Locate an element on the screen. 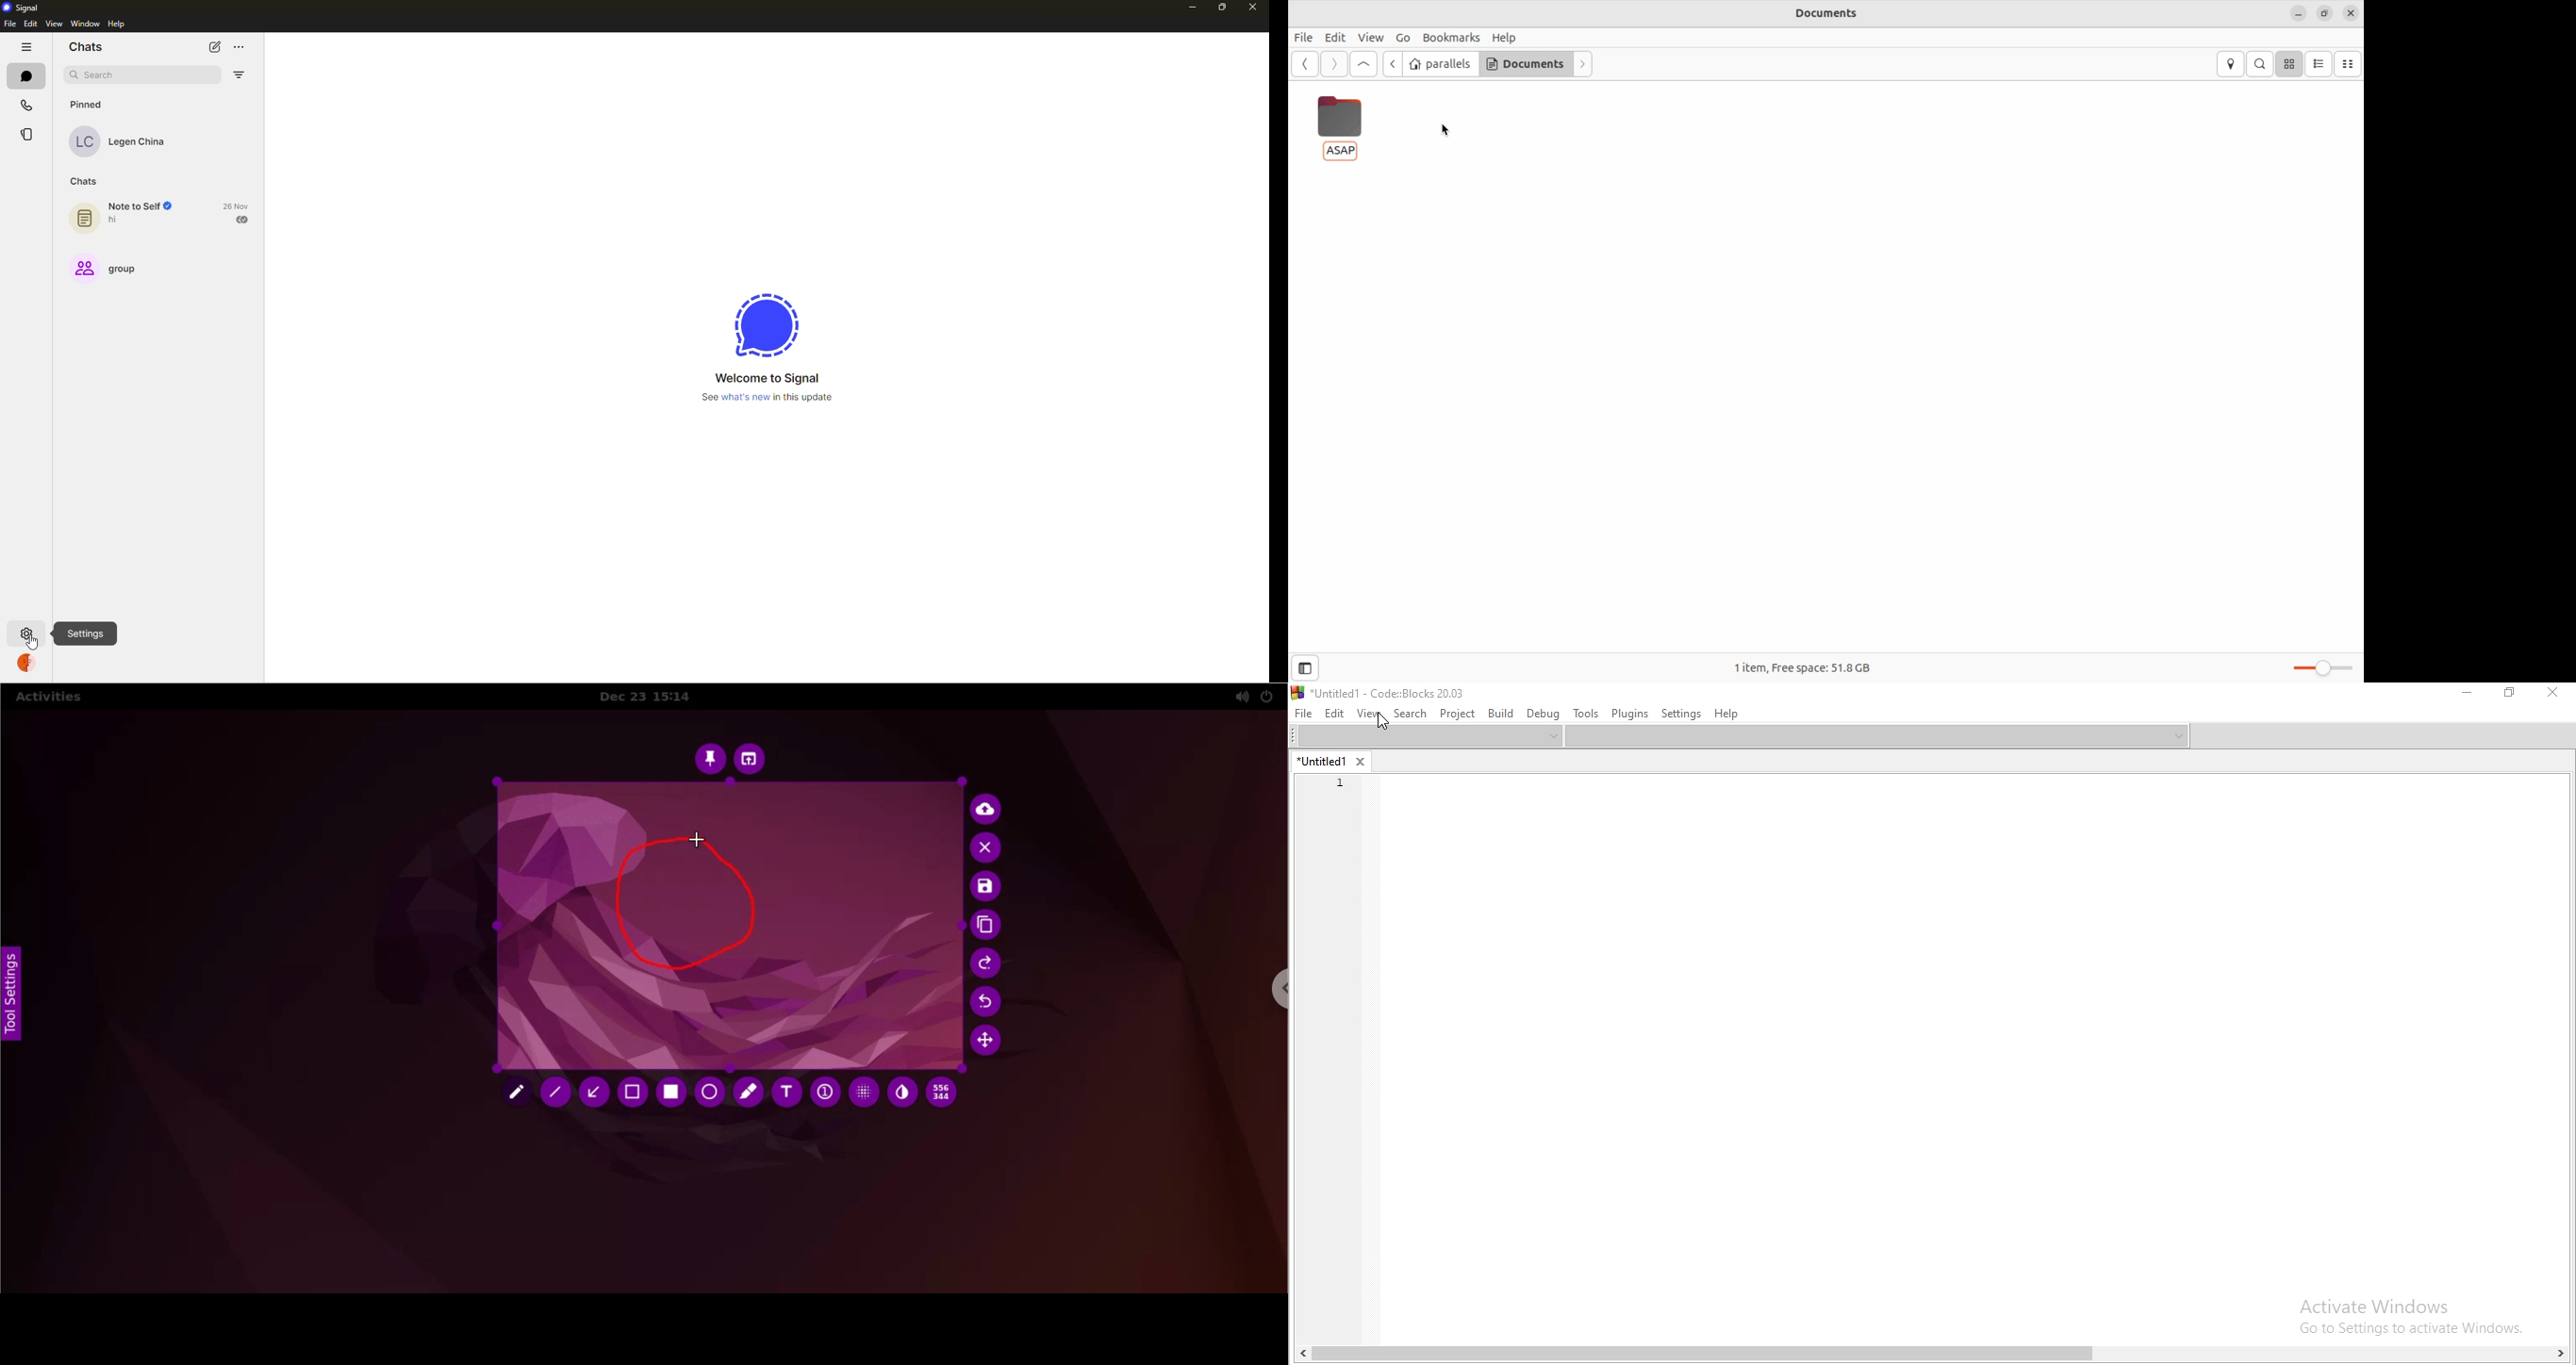 The image size is (2576, 1372). chats is located at coordinates (87, 181).